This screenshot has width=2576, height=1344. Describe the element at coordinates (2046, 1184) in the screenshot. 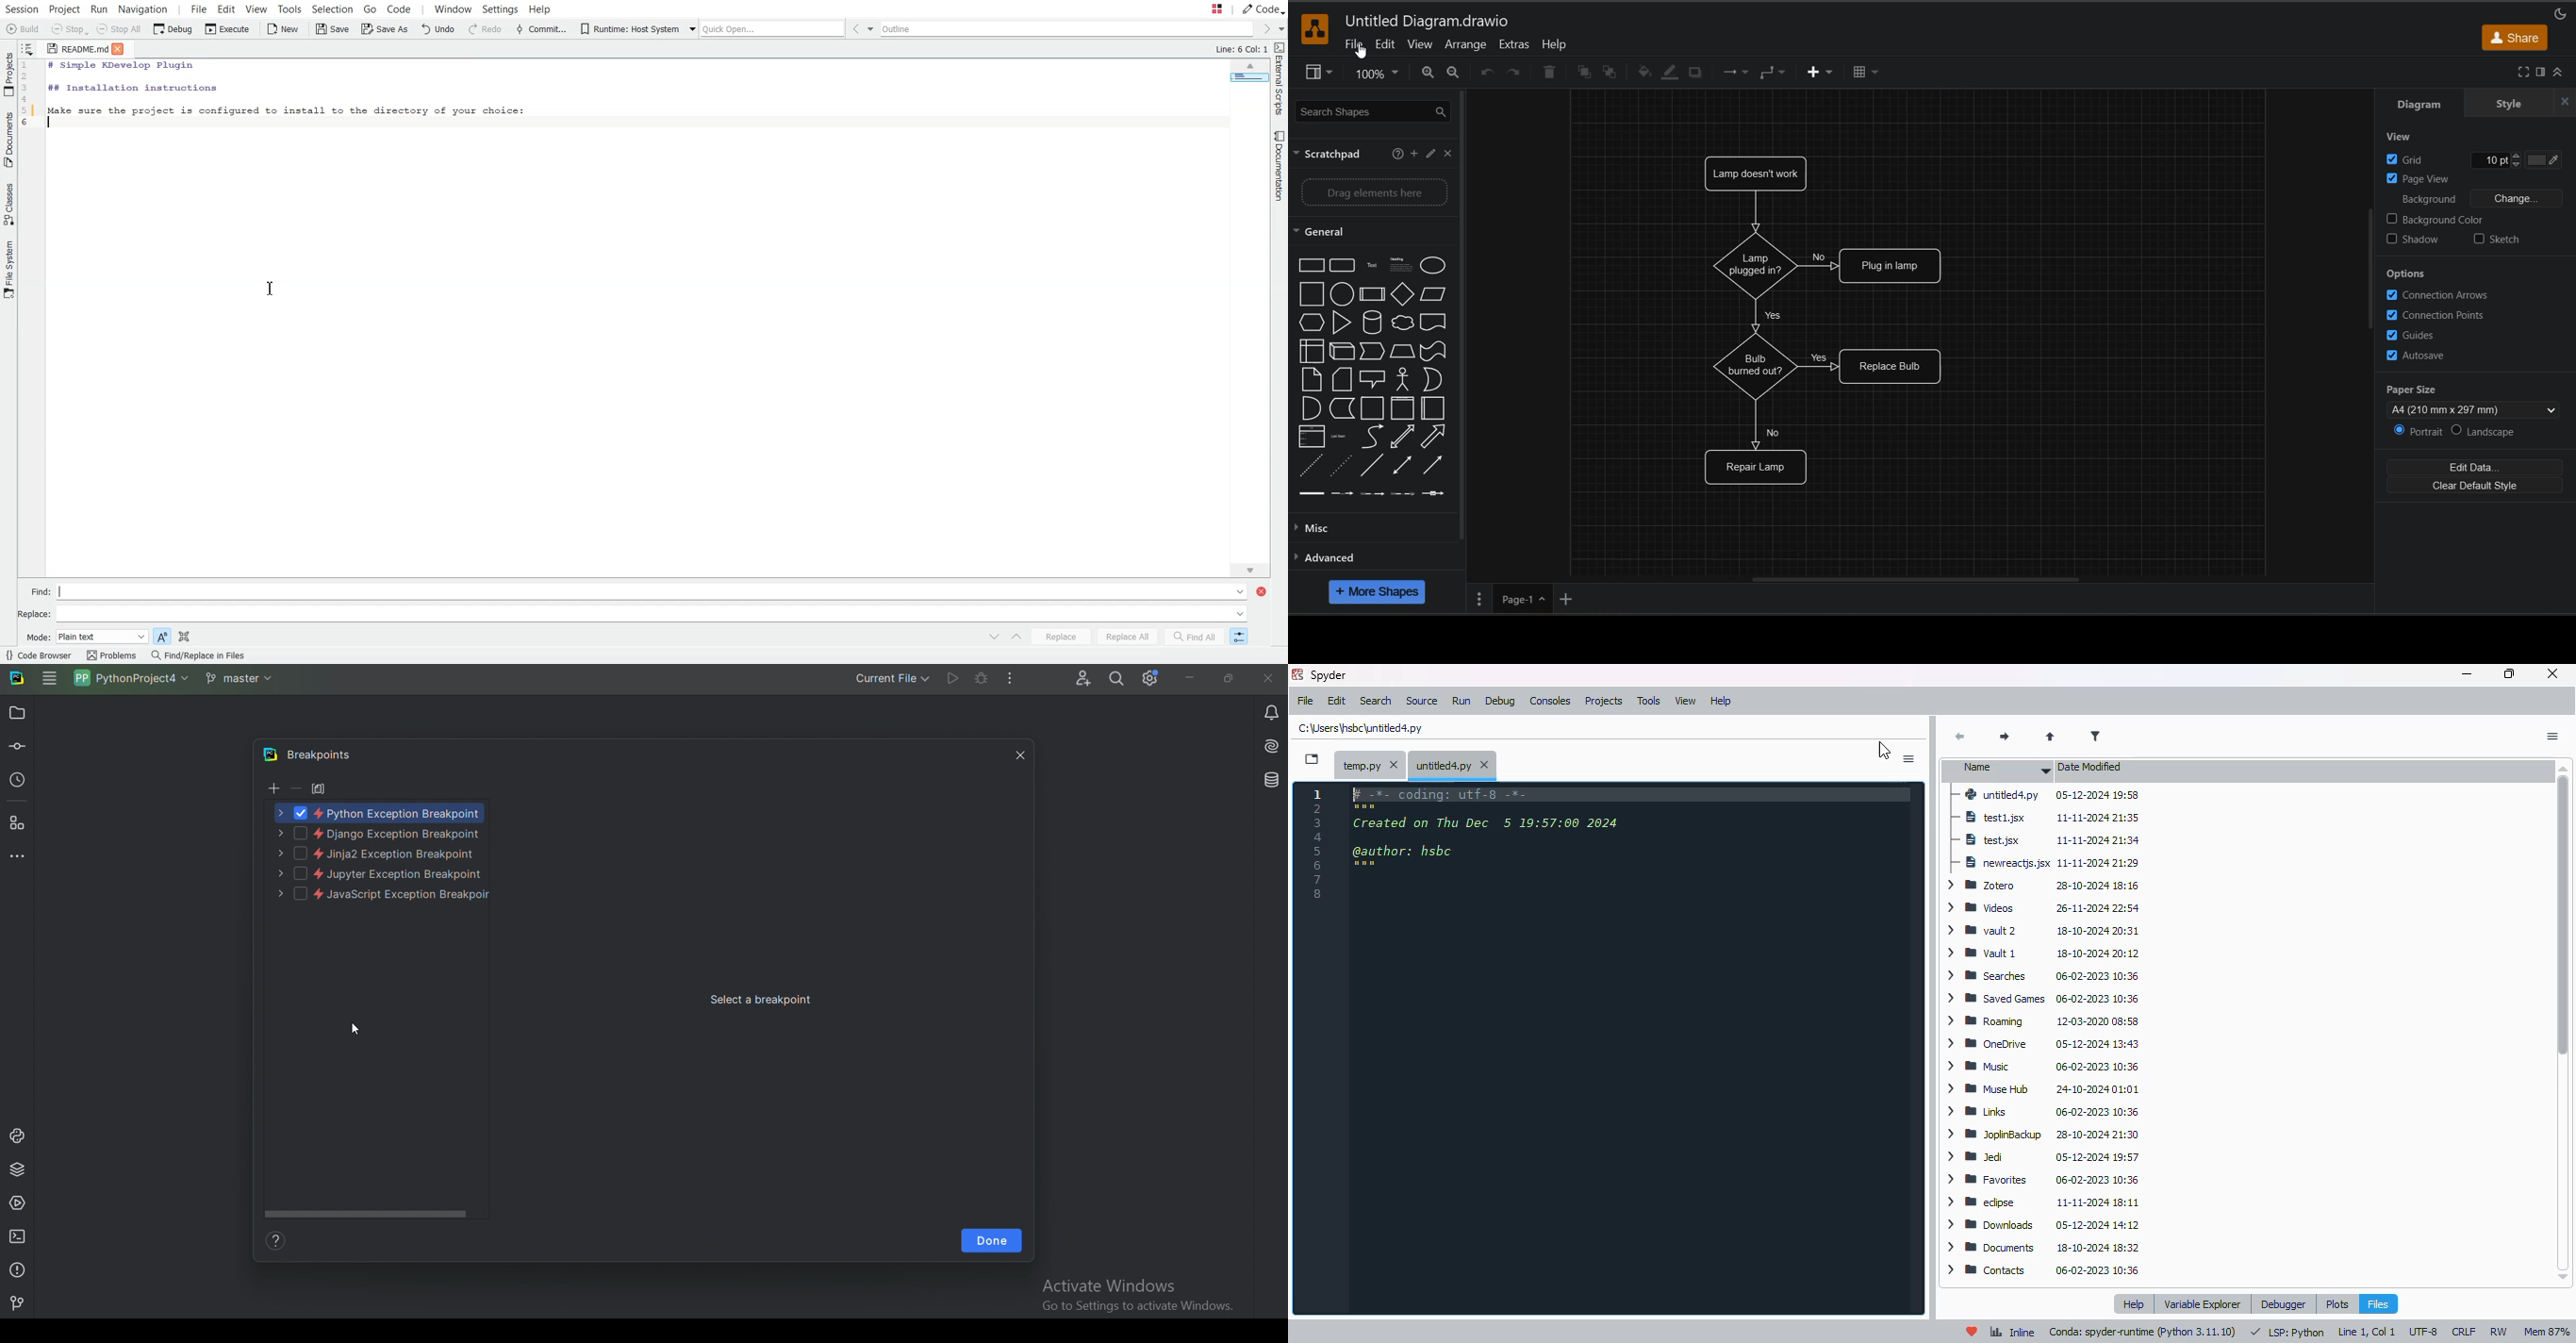

I see `JoplinBackup` at that location.